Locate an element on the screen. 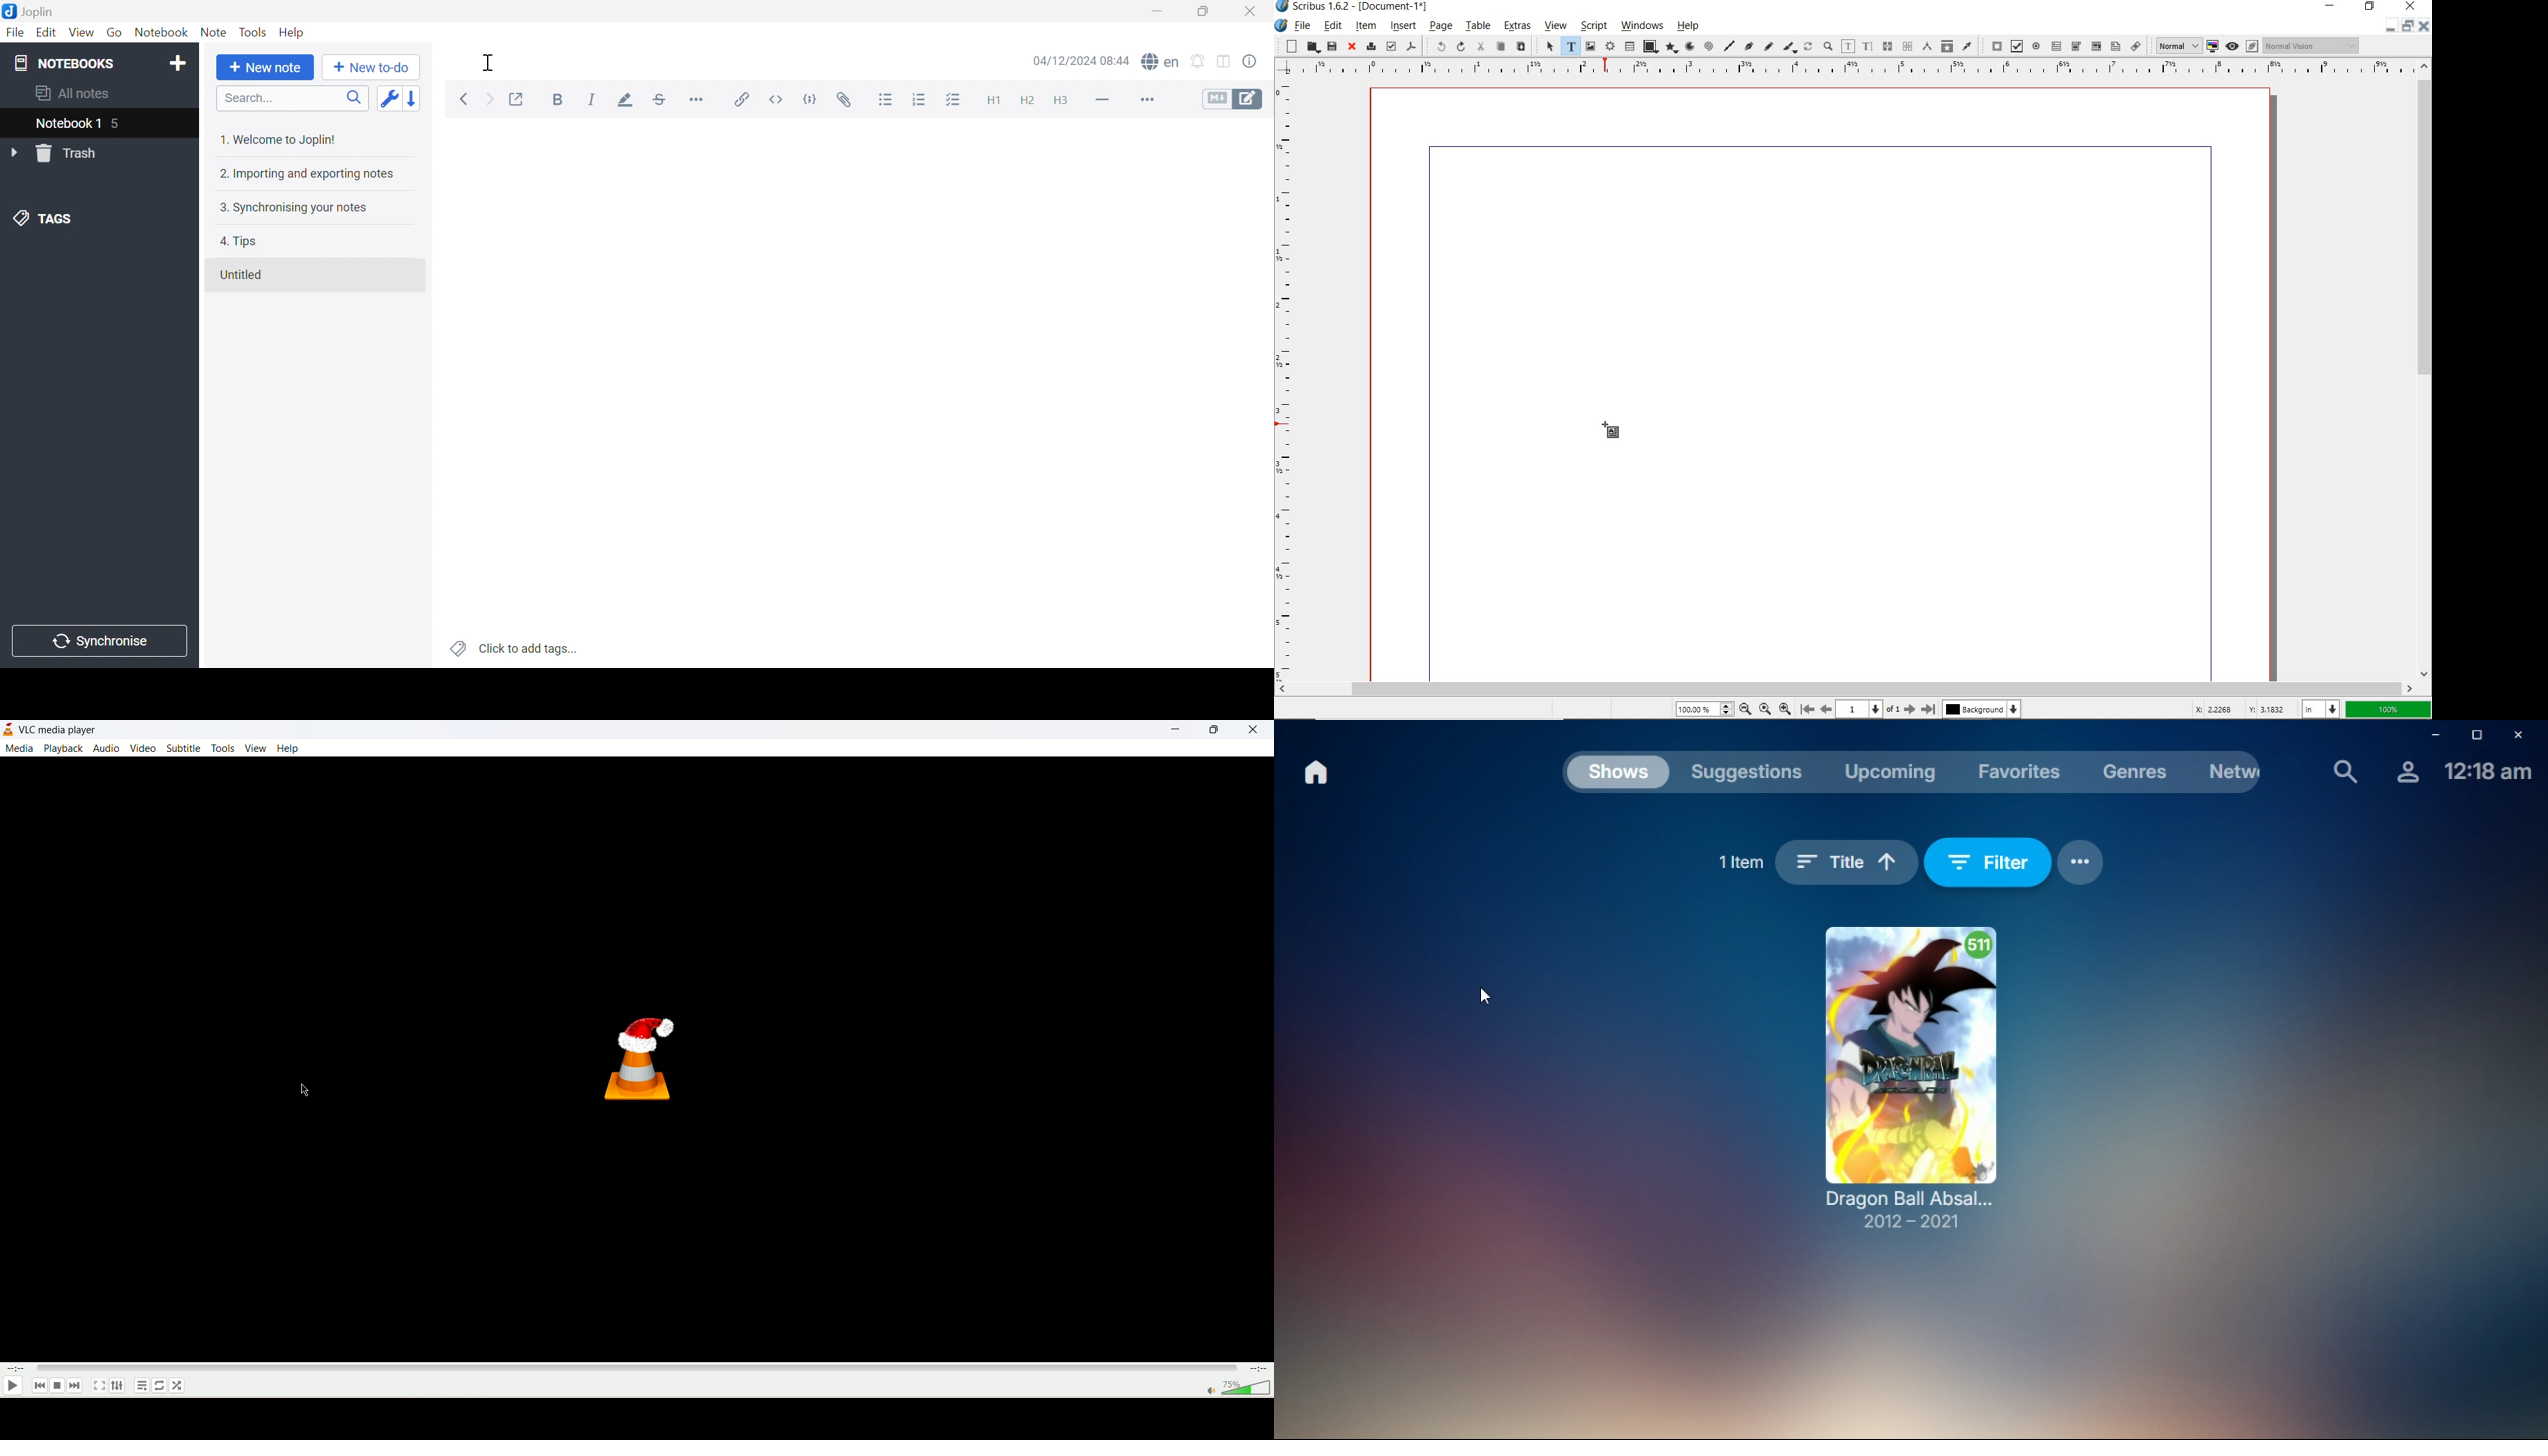  Help is located at coordinates (290, 32).